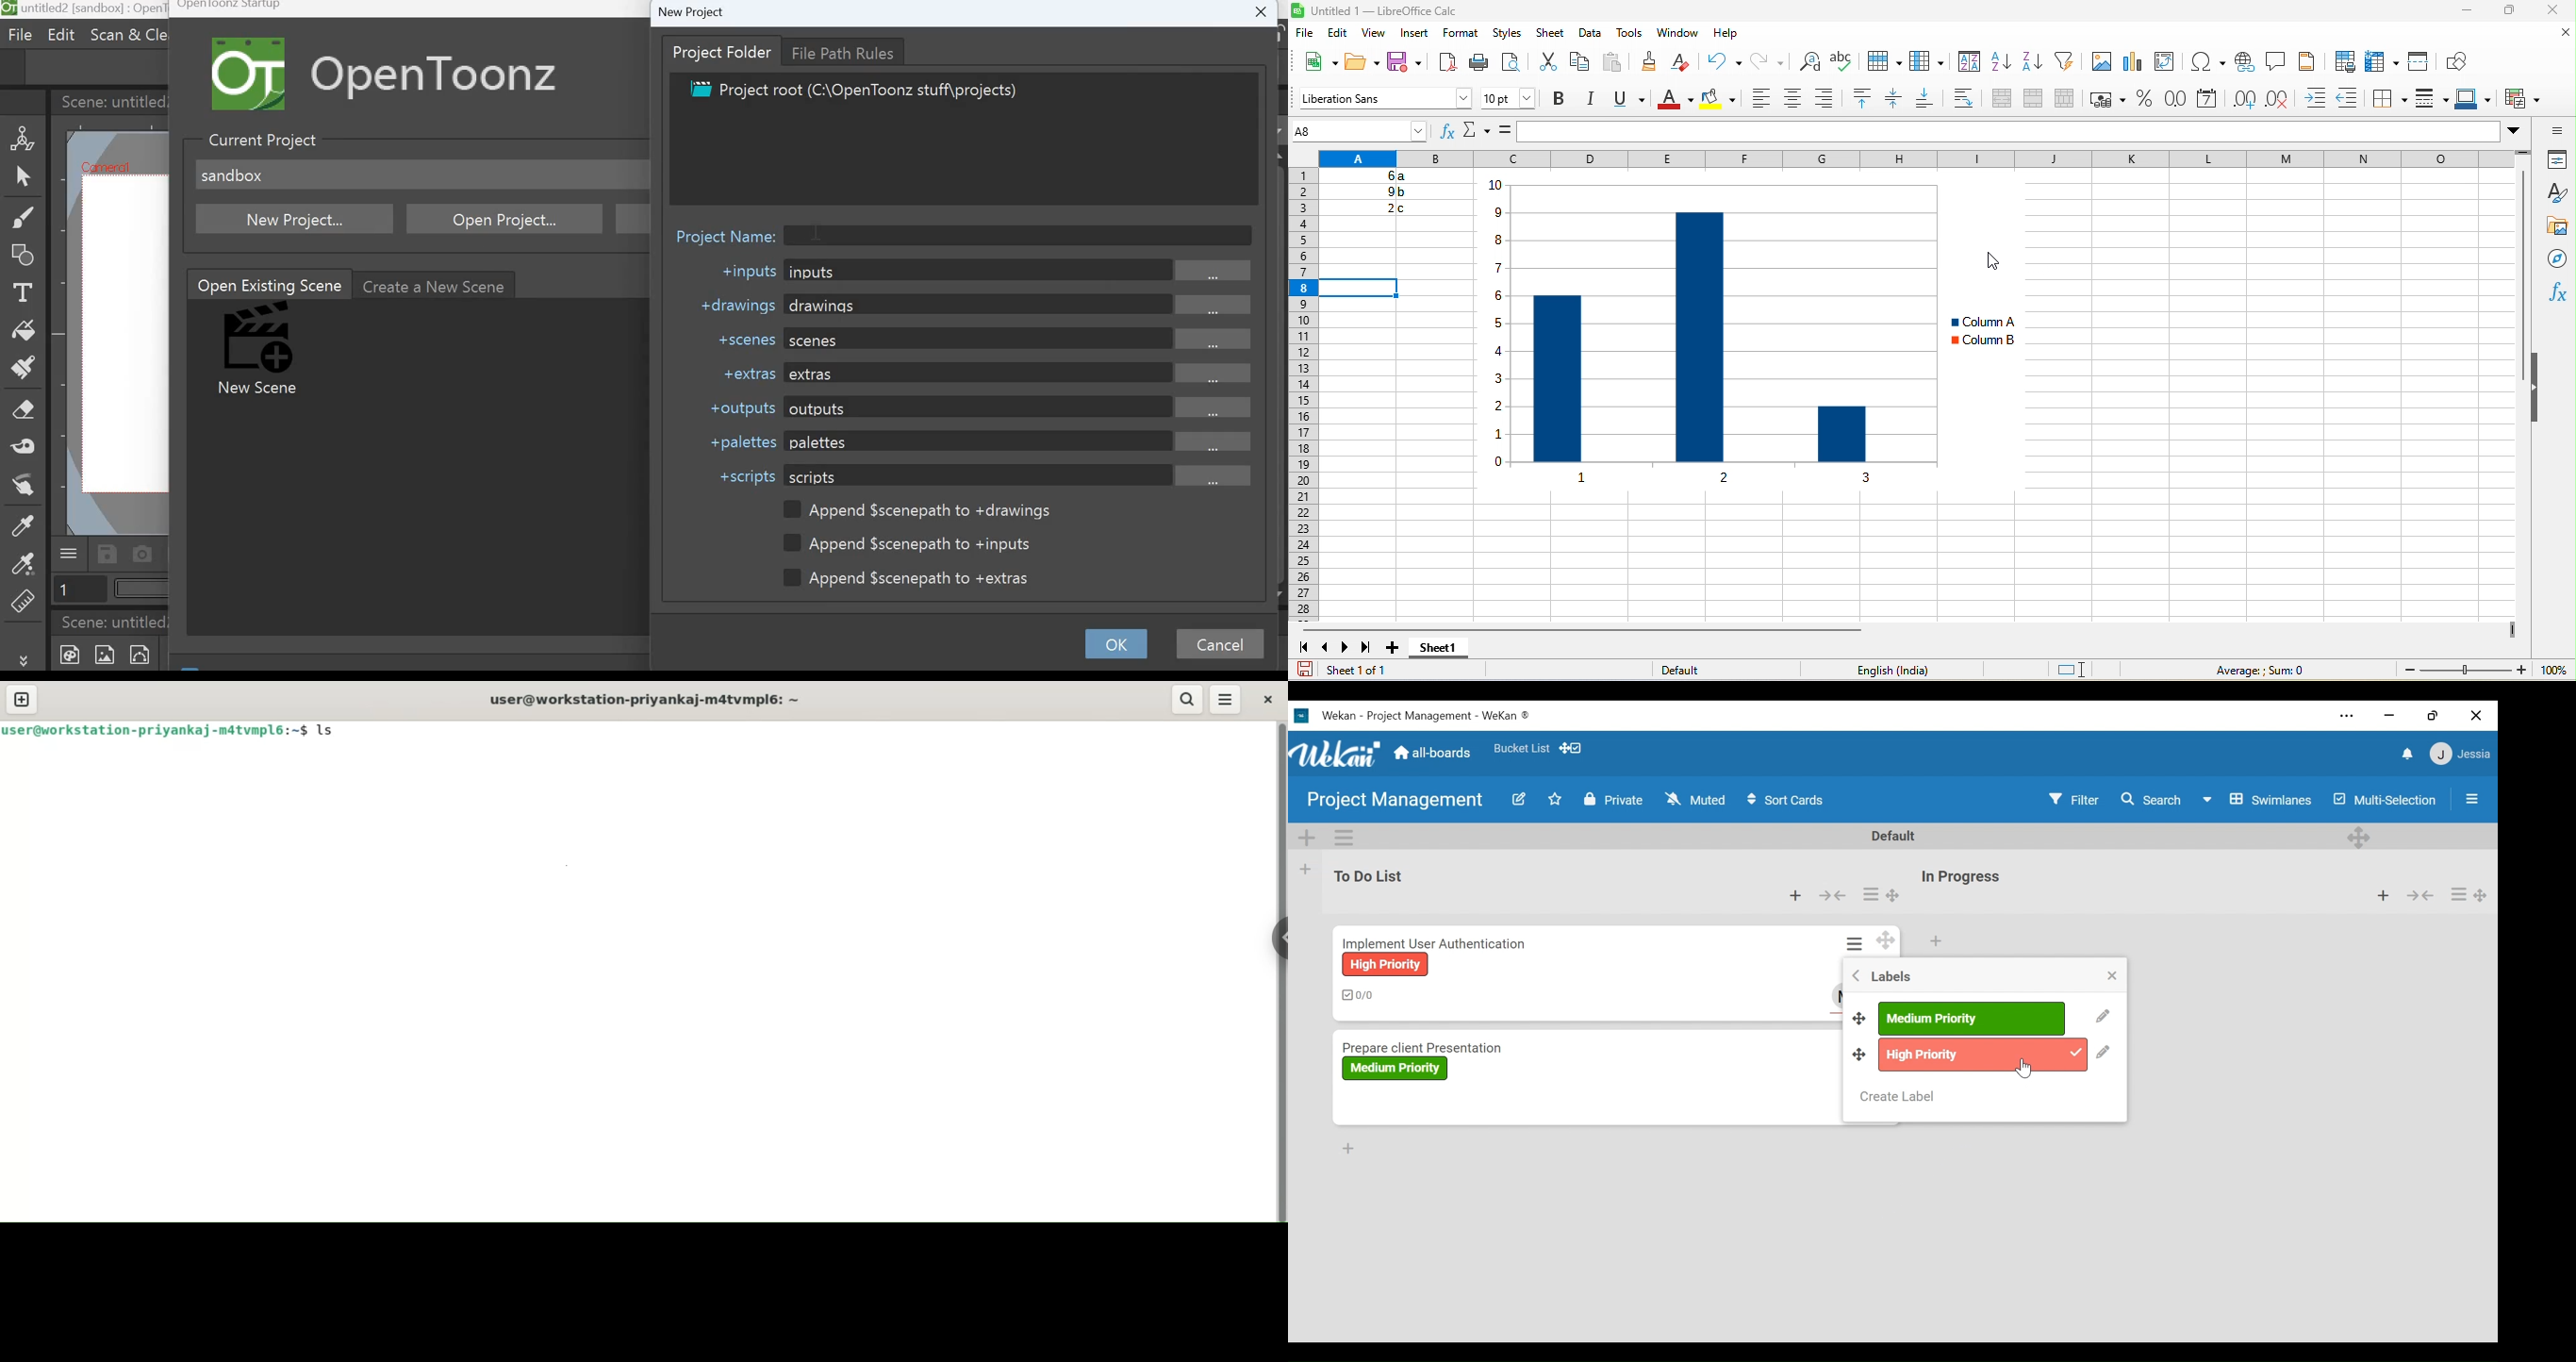 This screenshot has width=2576, height=1372. Describe the element at coordinates (1522, 748) in the screenshot. I see `Favorites` at that location.